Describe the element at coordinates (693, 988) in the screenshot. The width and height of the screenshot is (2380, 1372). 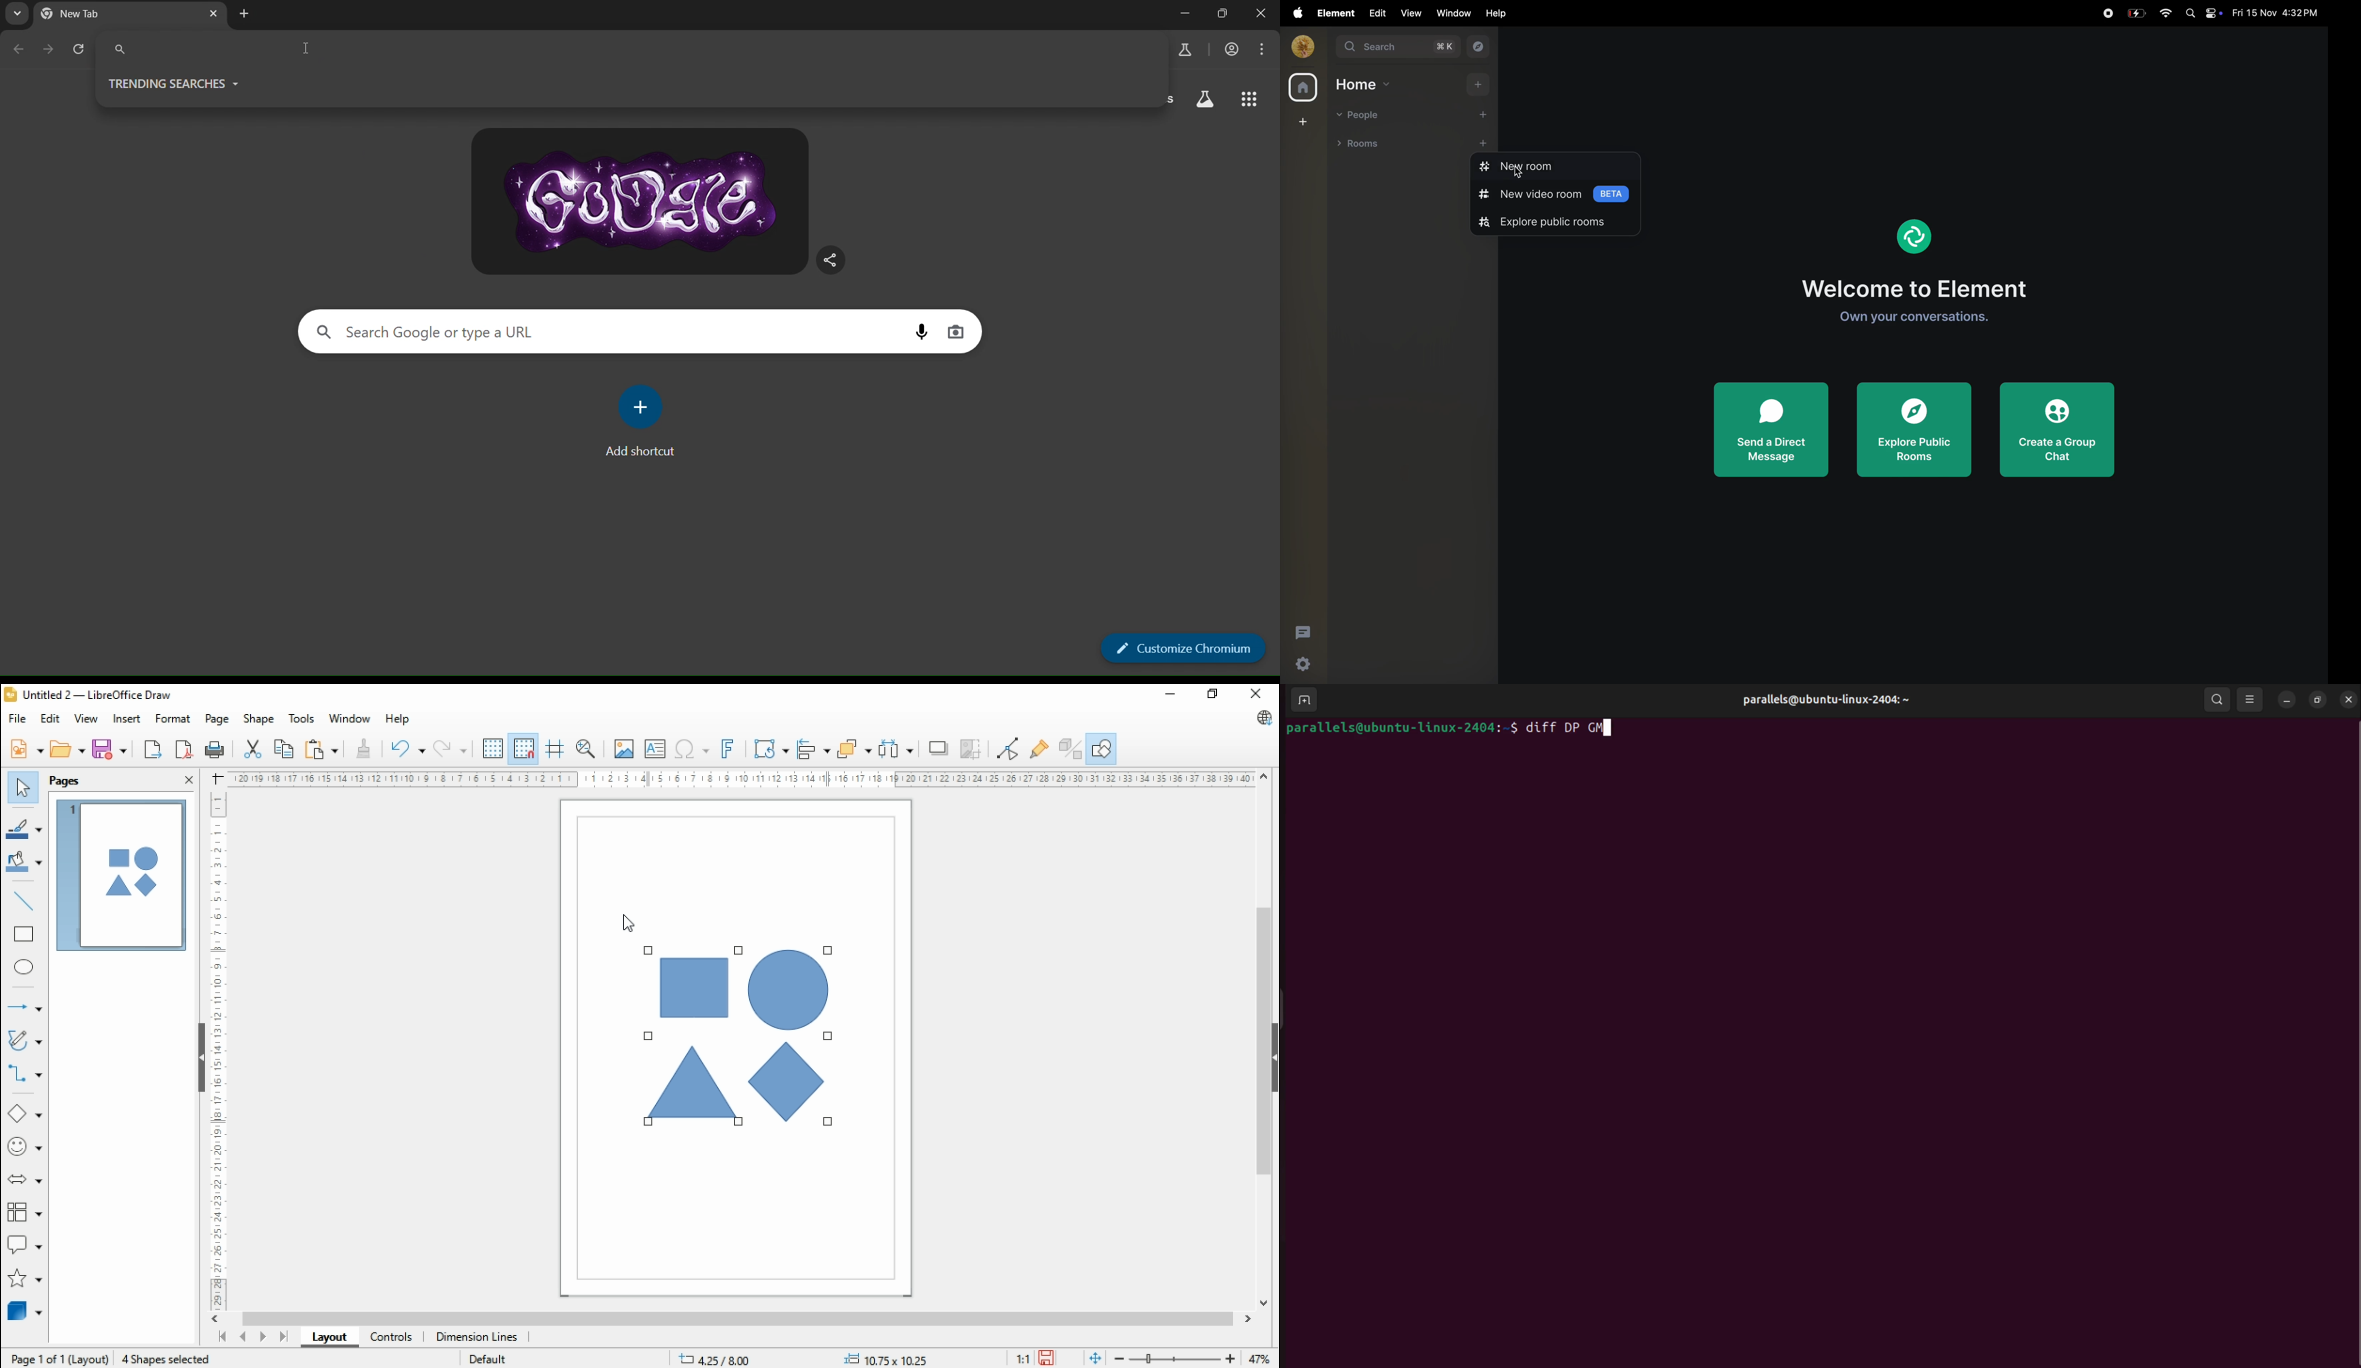
I see `shape 1` at that location.